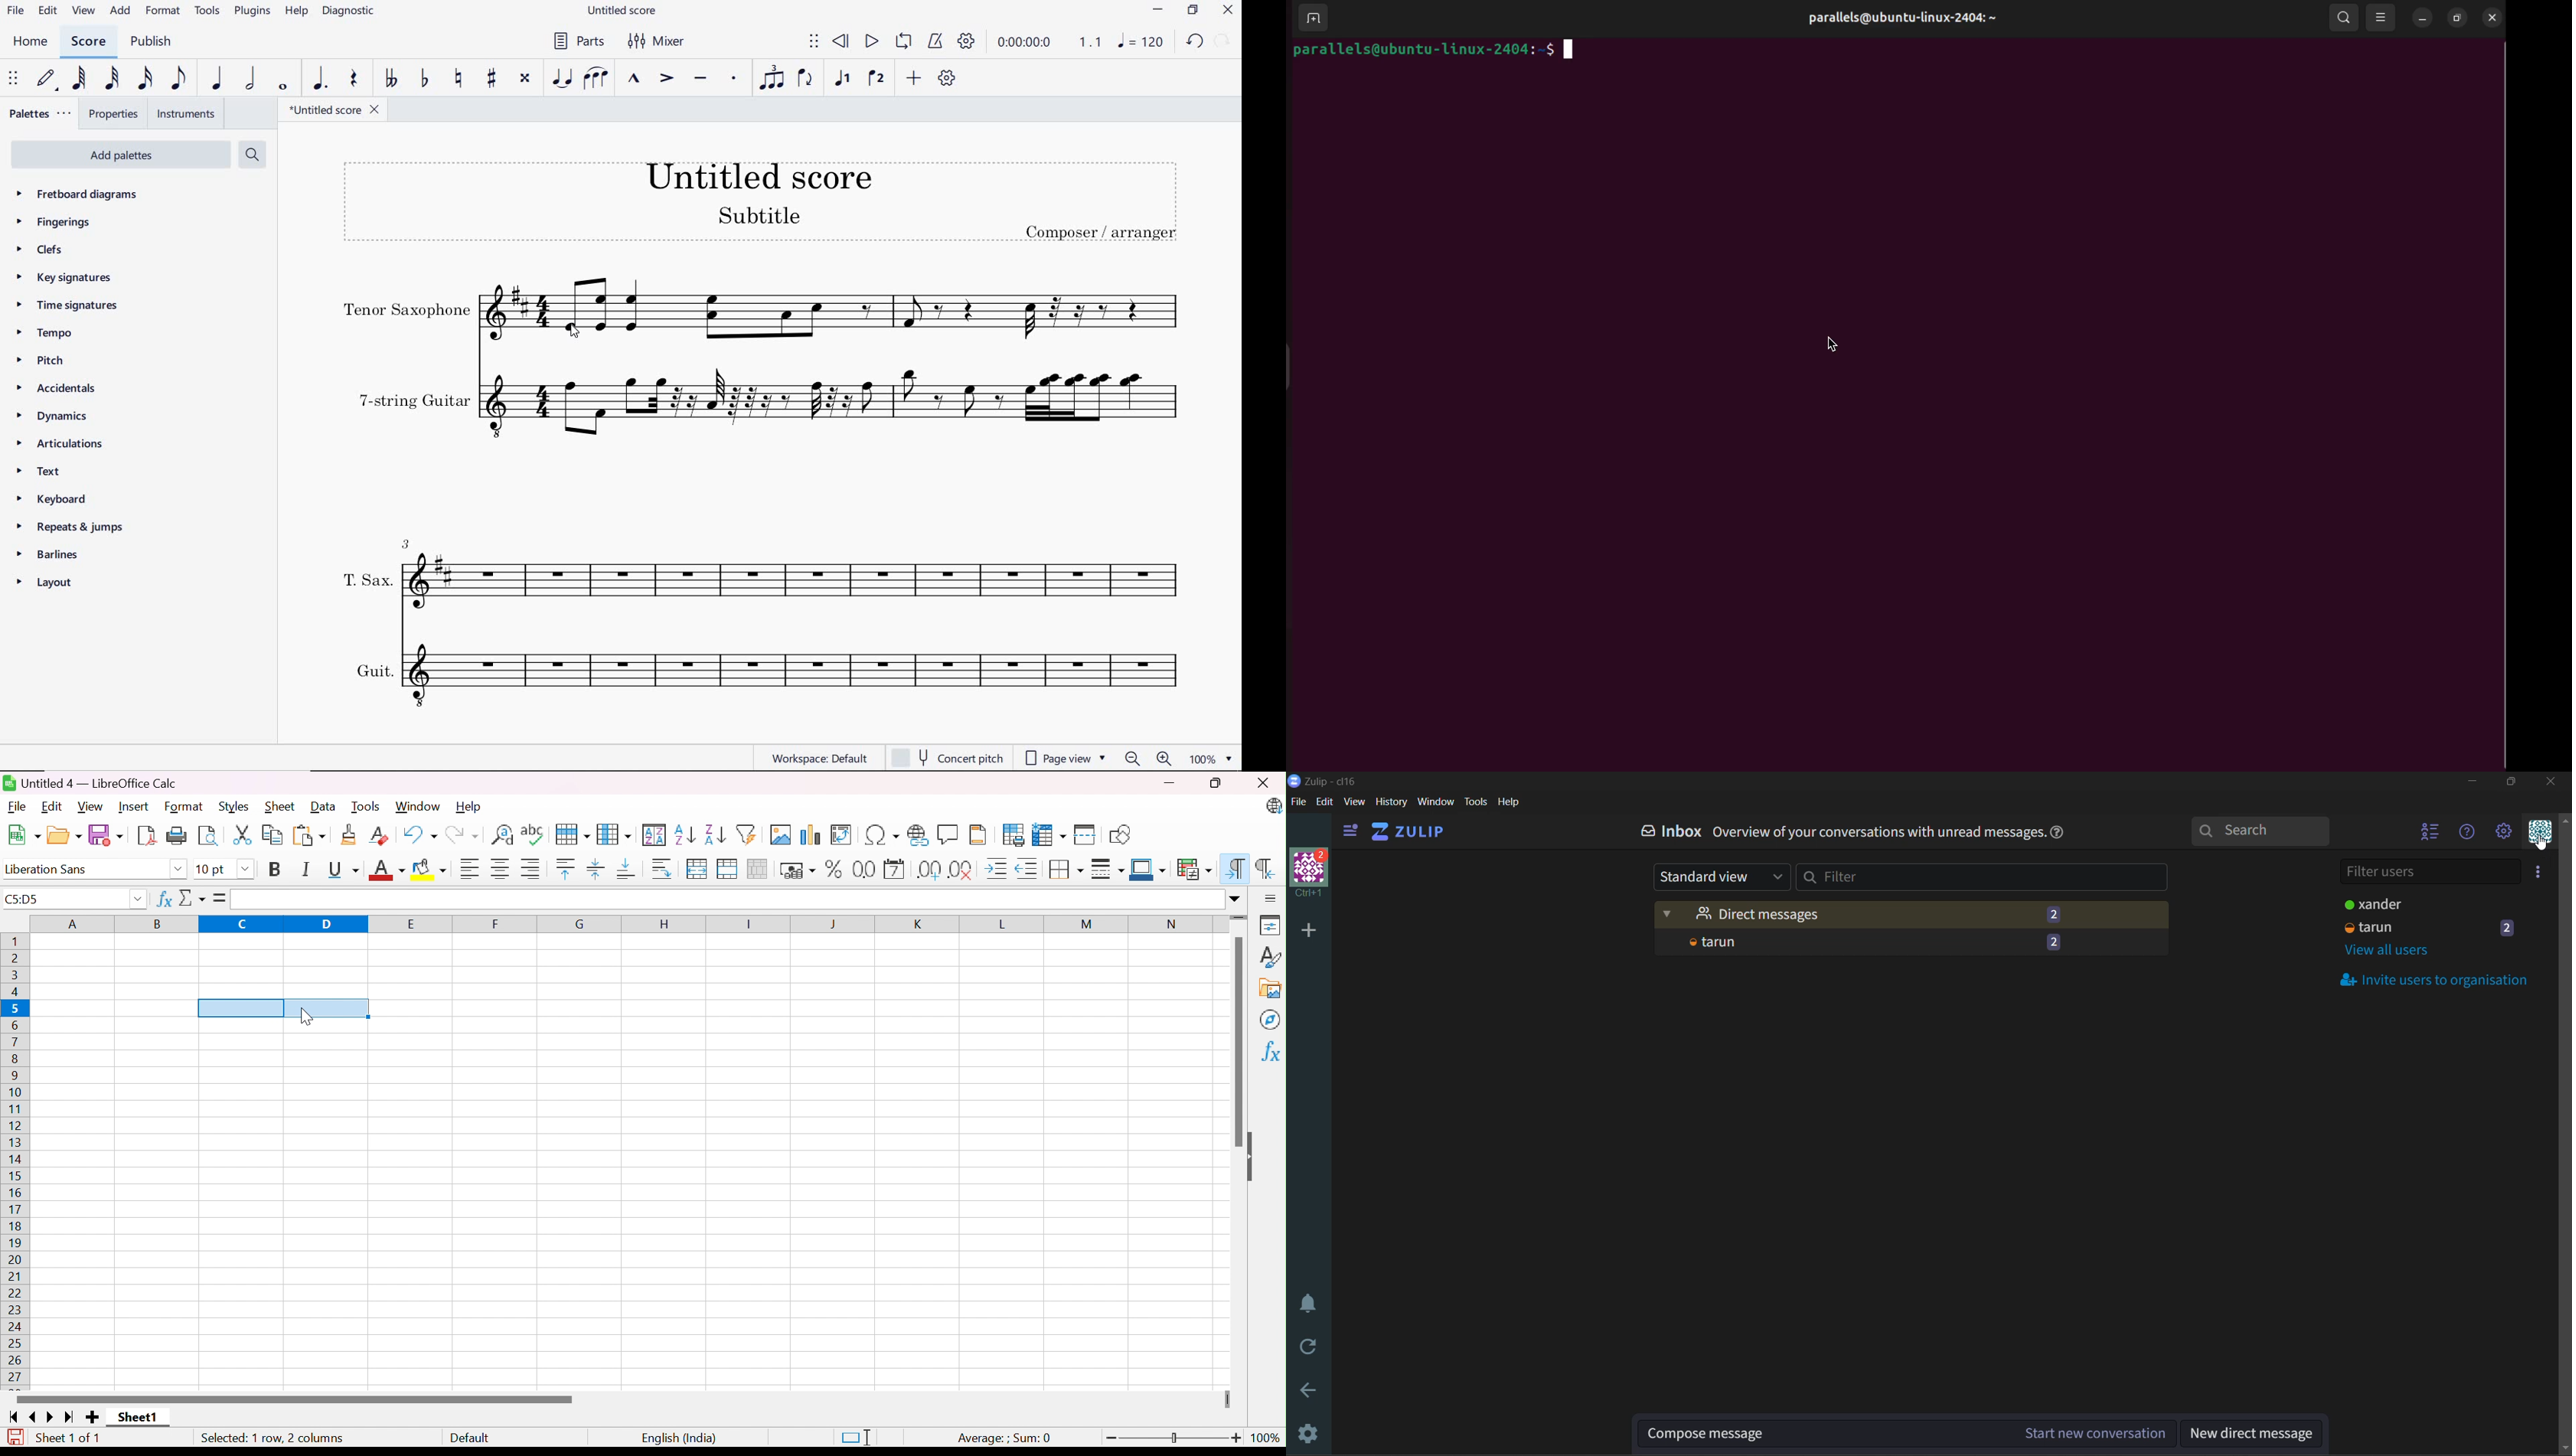 This screenshot has width=2576, height=1456. I want to click on Add new sheet, so click(92, 1417).